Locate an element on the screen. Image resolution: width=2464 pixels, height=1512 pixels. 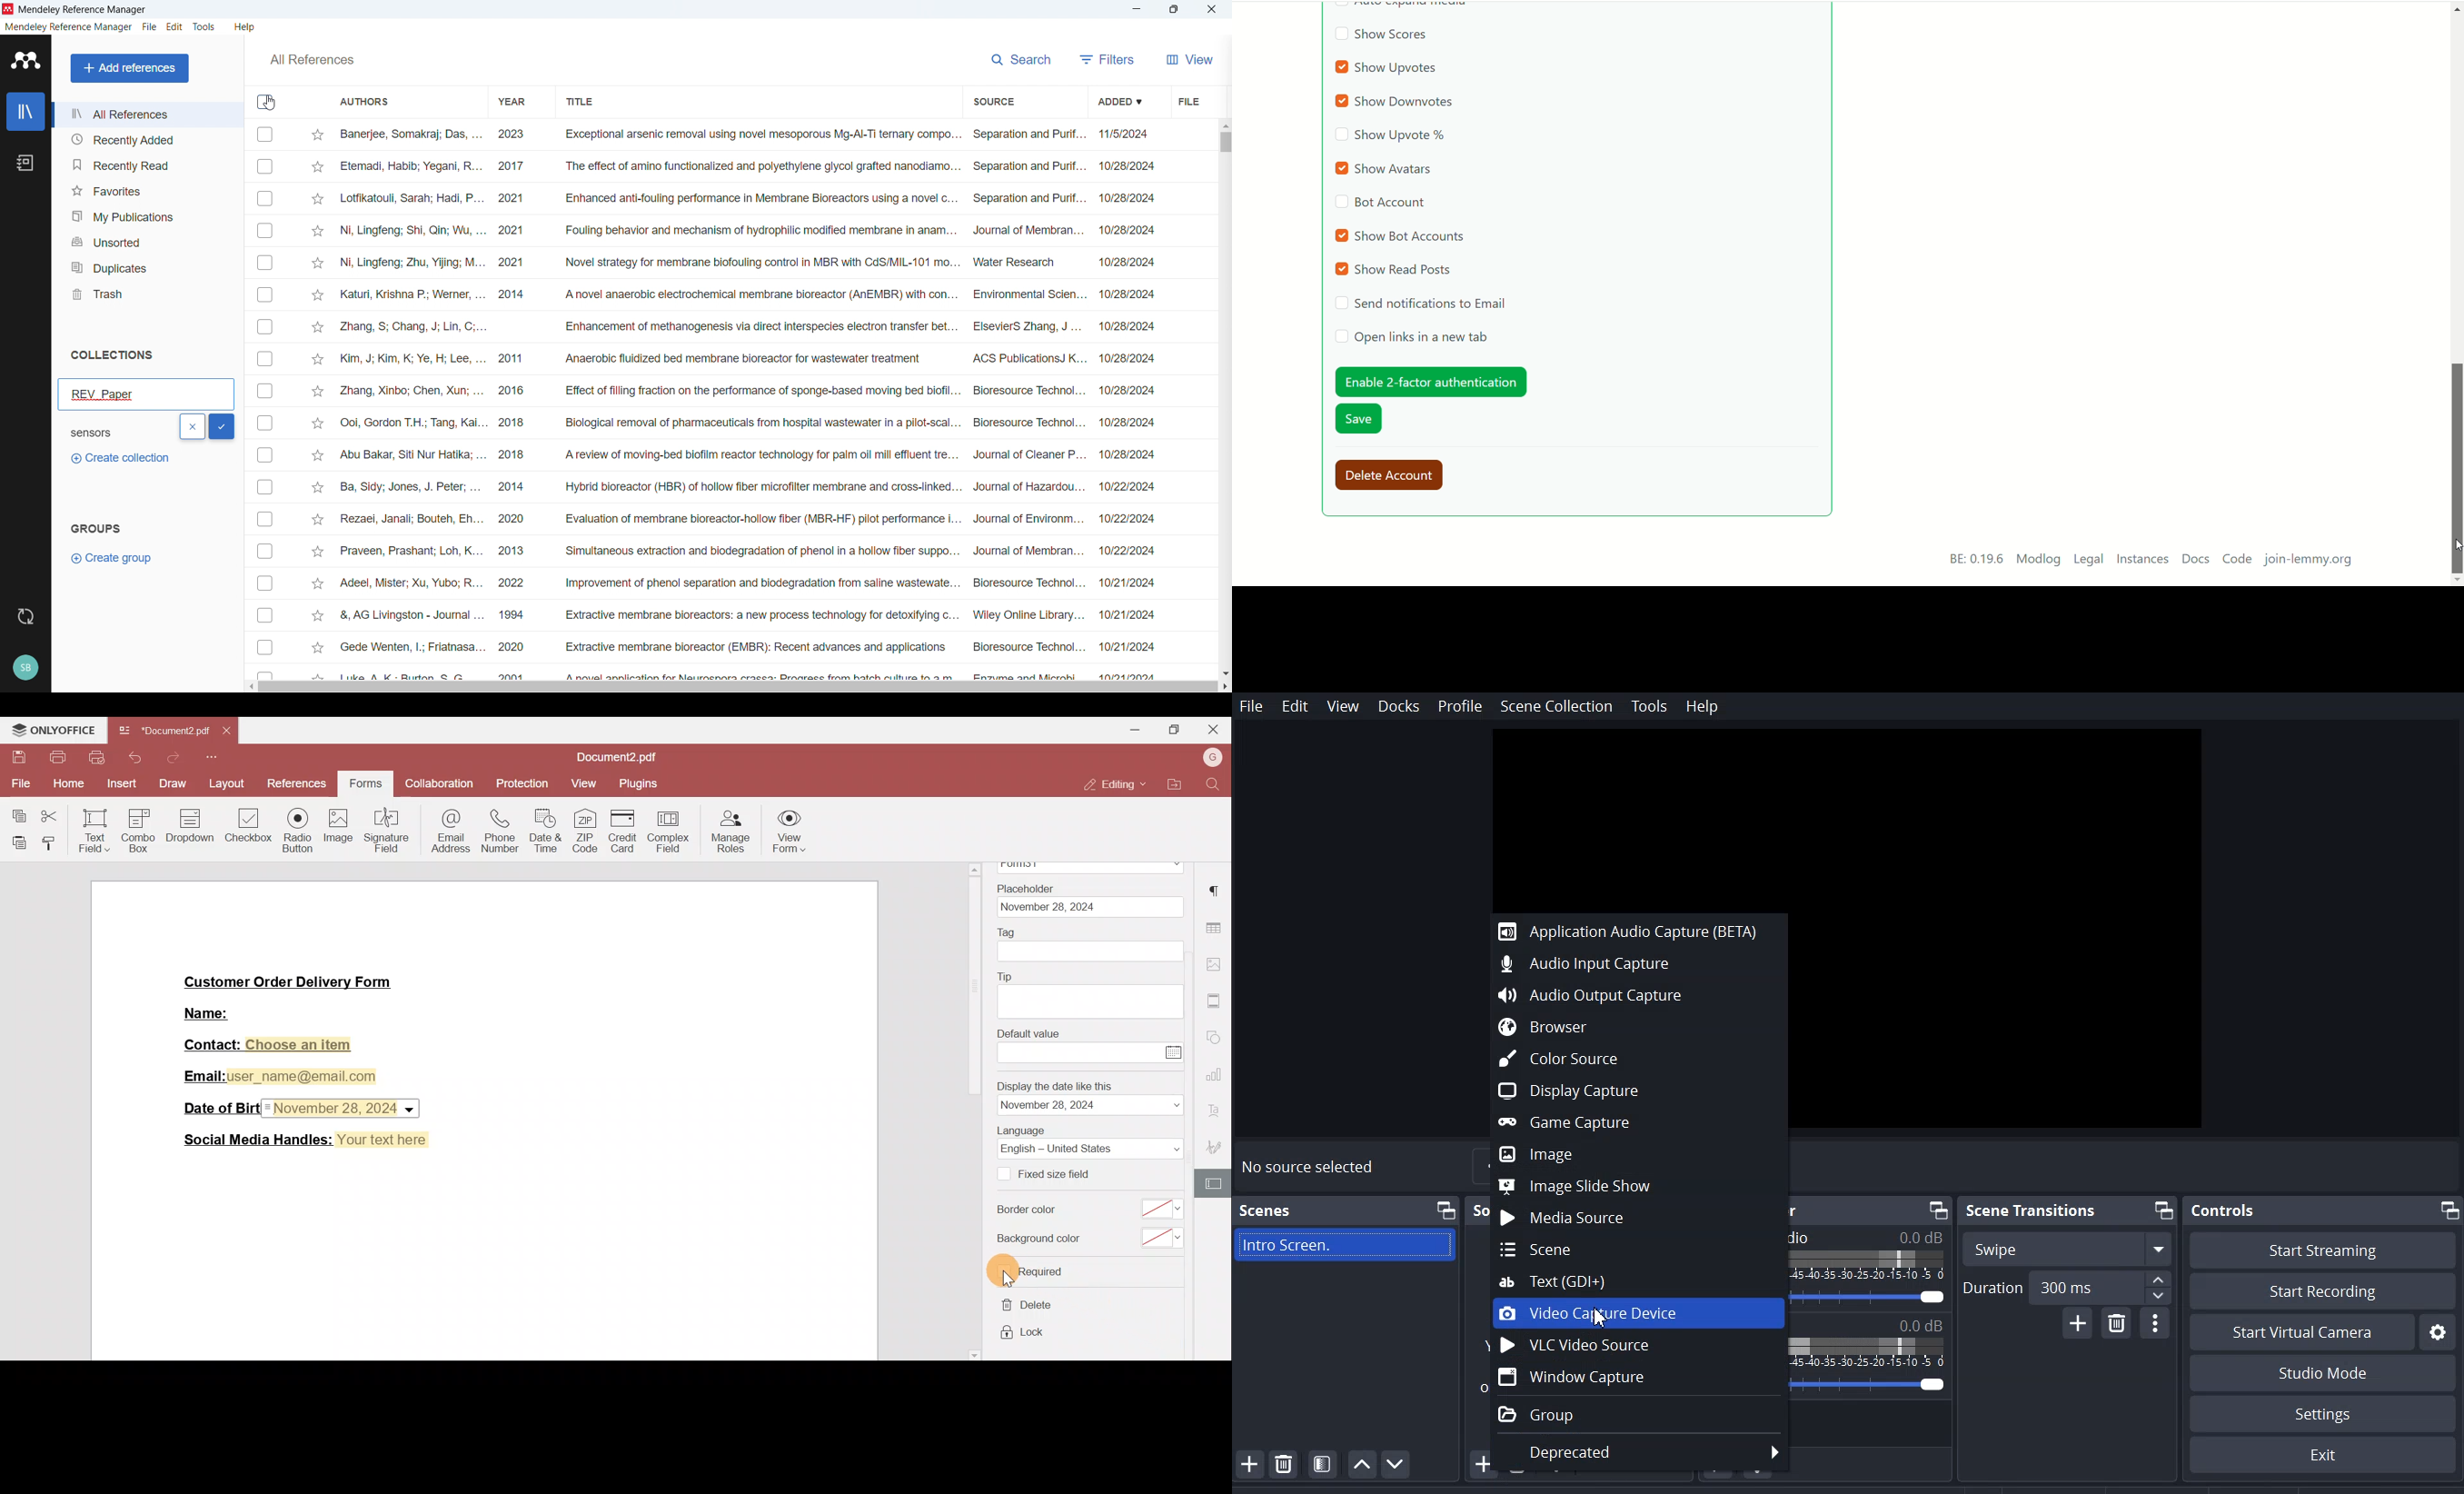
Move Scene Down is located at coordinates (1396, 1463).